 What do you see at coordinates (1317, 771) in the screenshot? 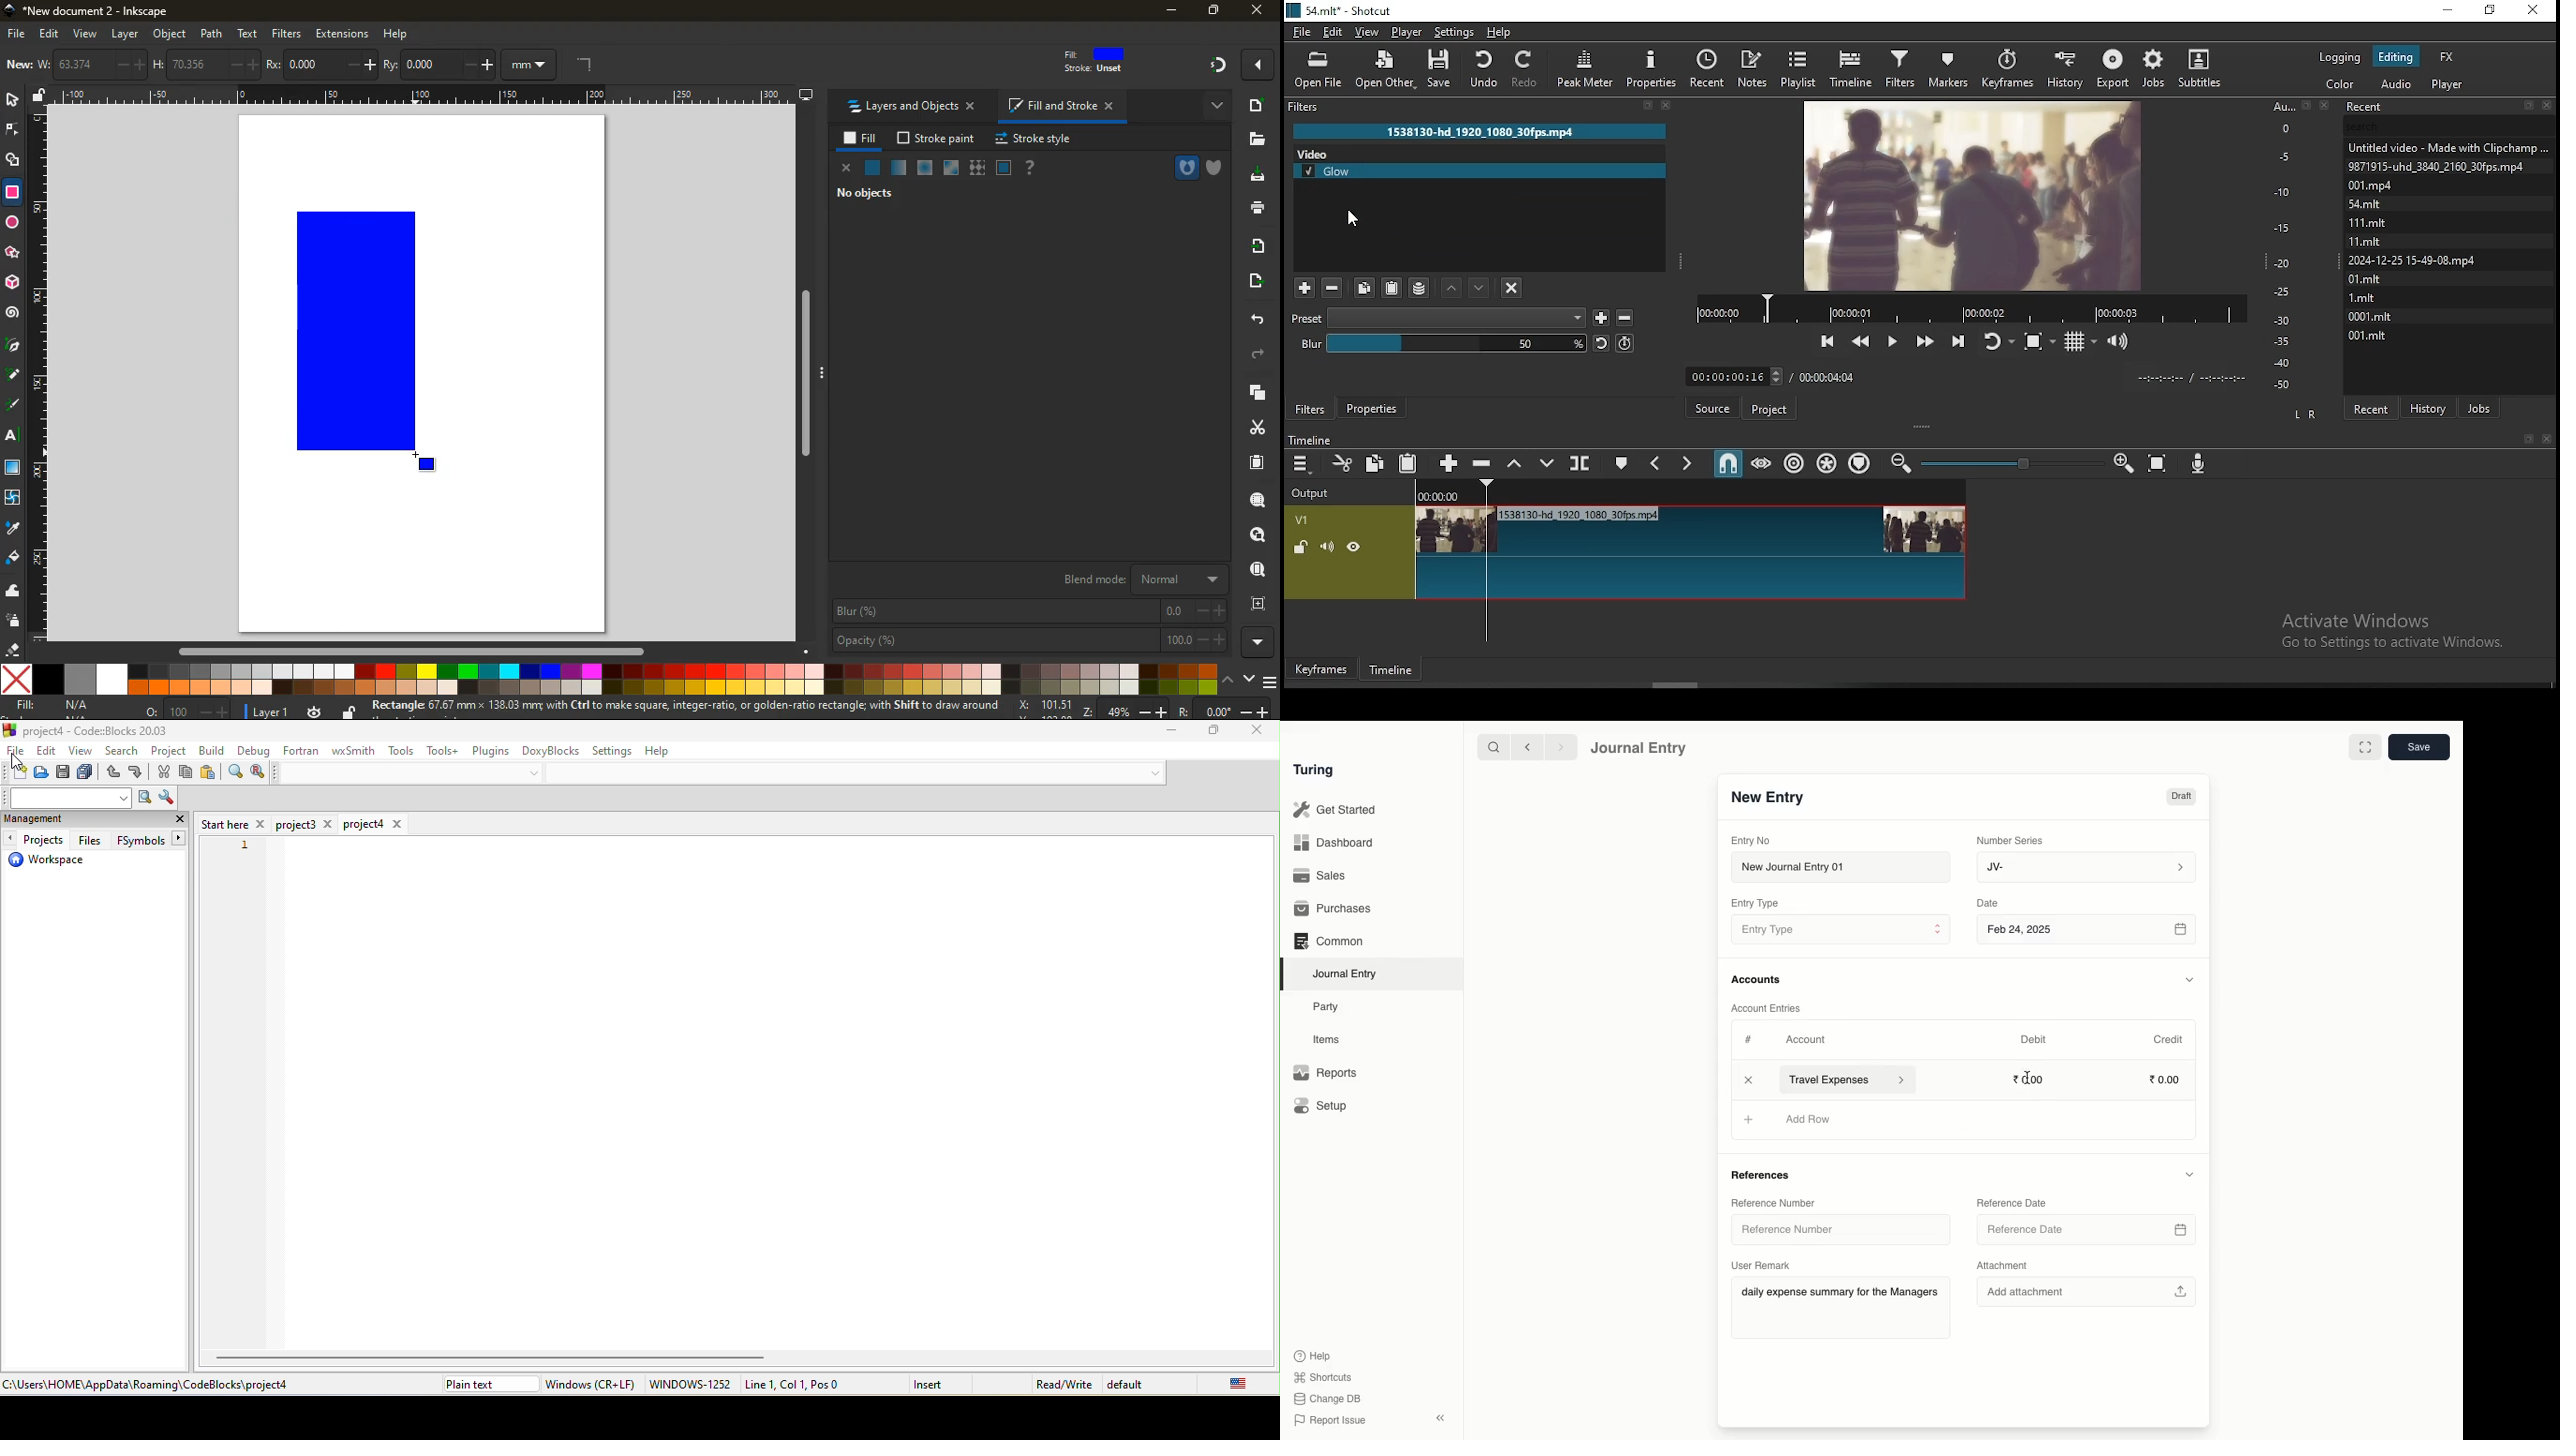
I see `Turing` at bounding box center [1317, 771].